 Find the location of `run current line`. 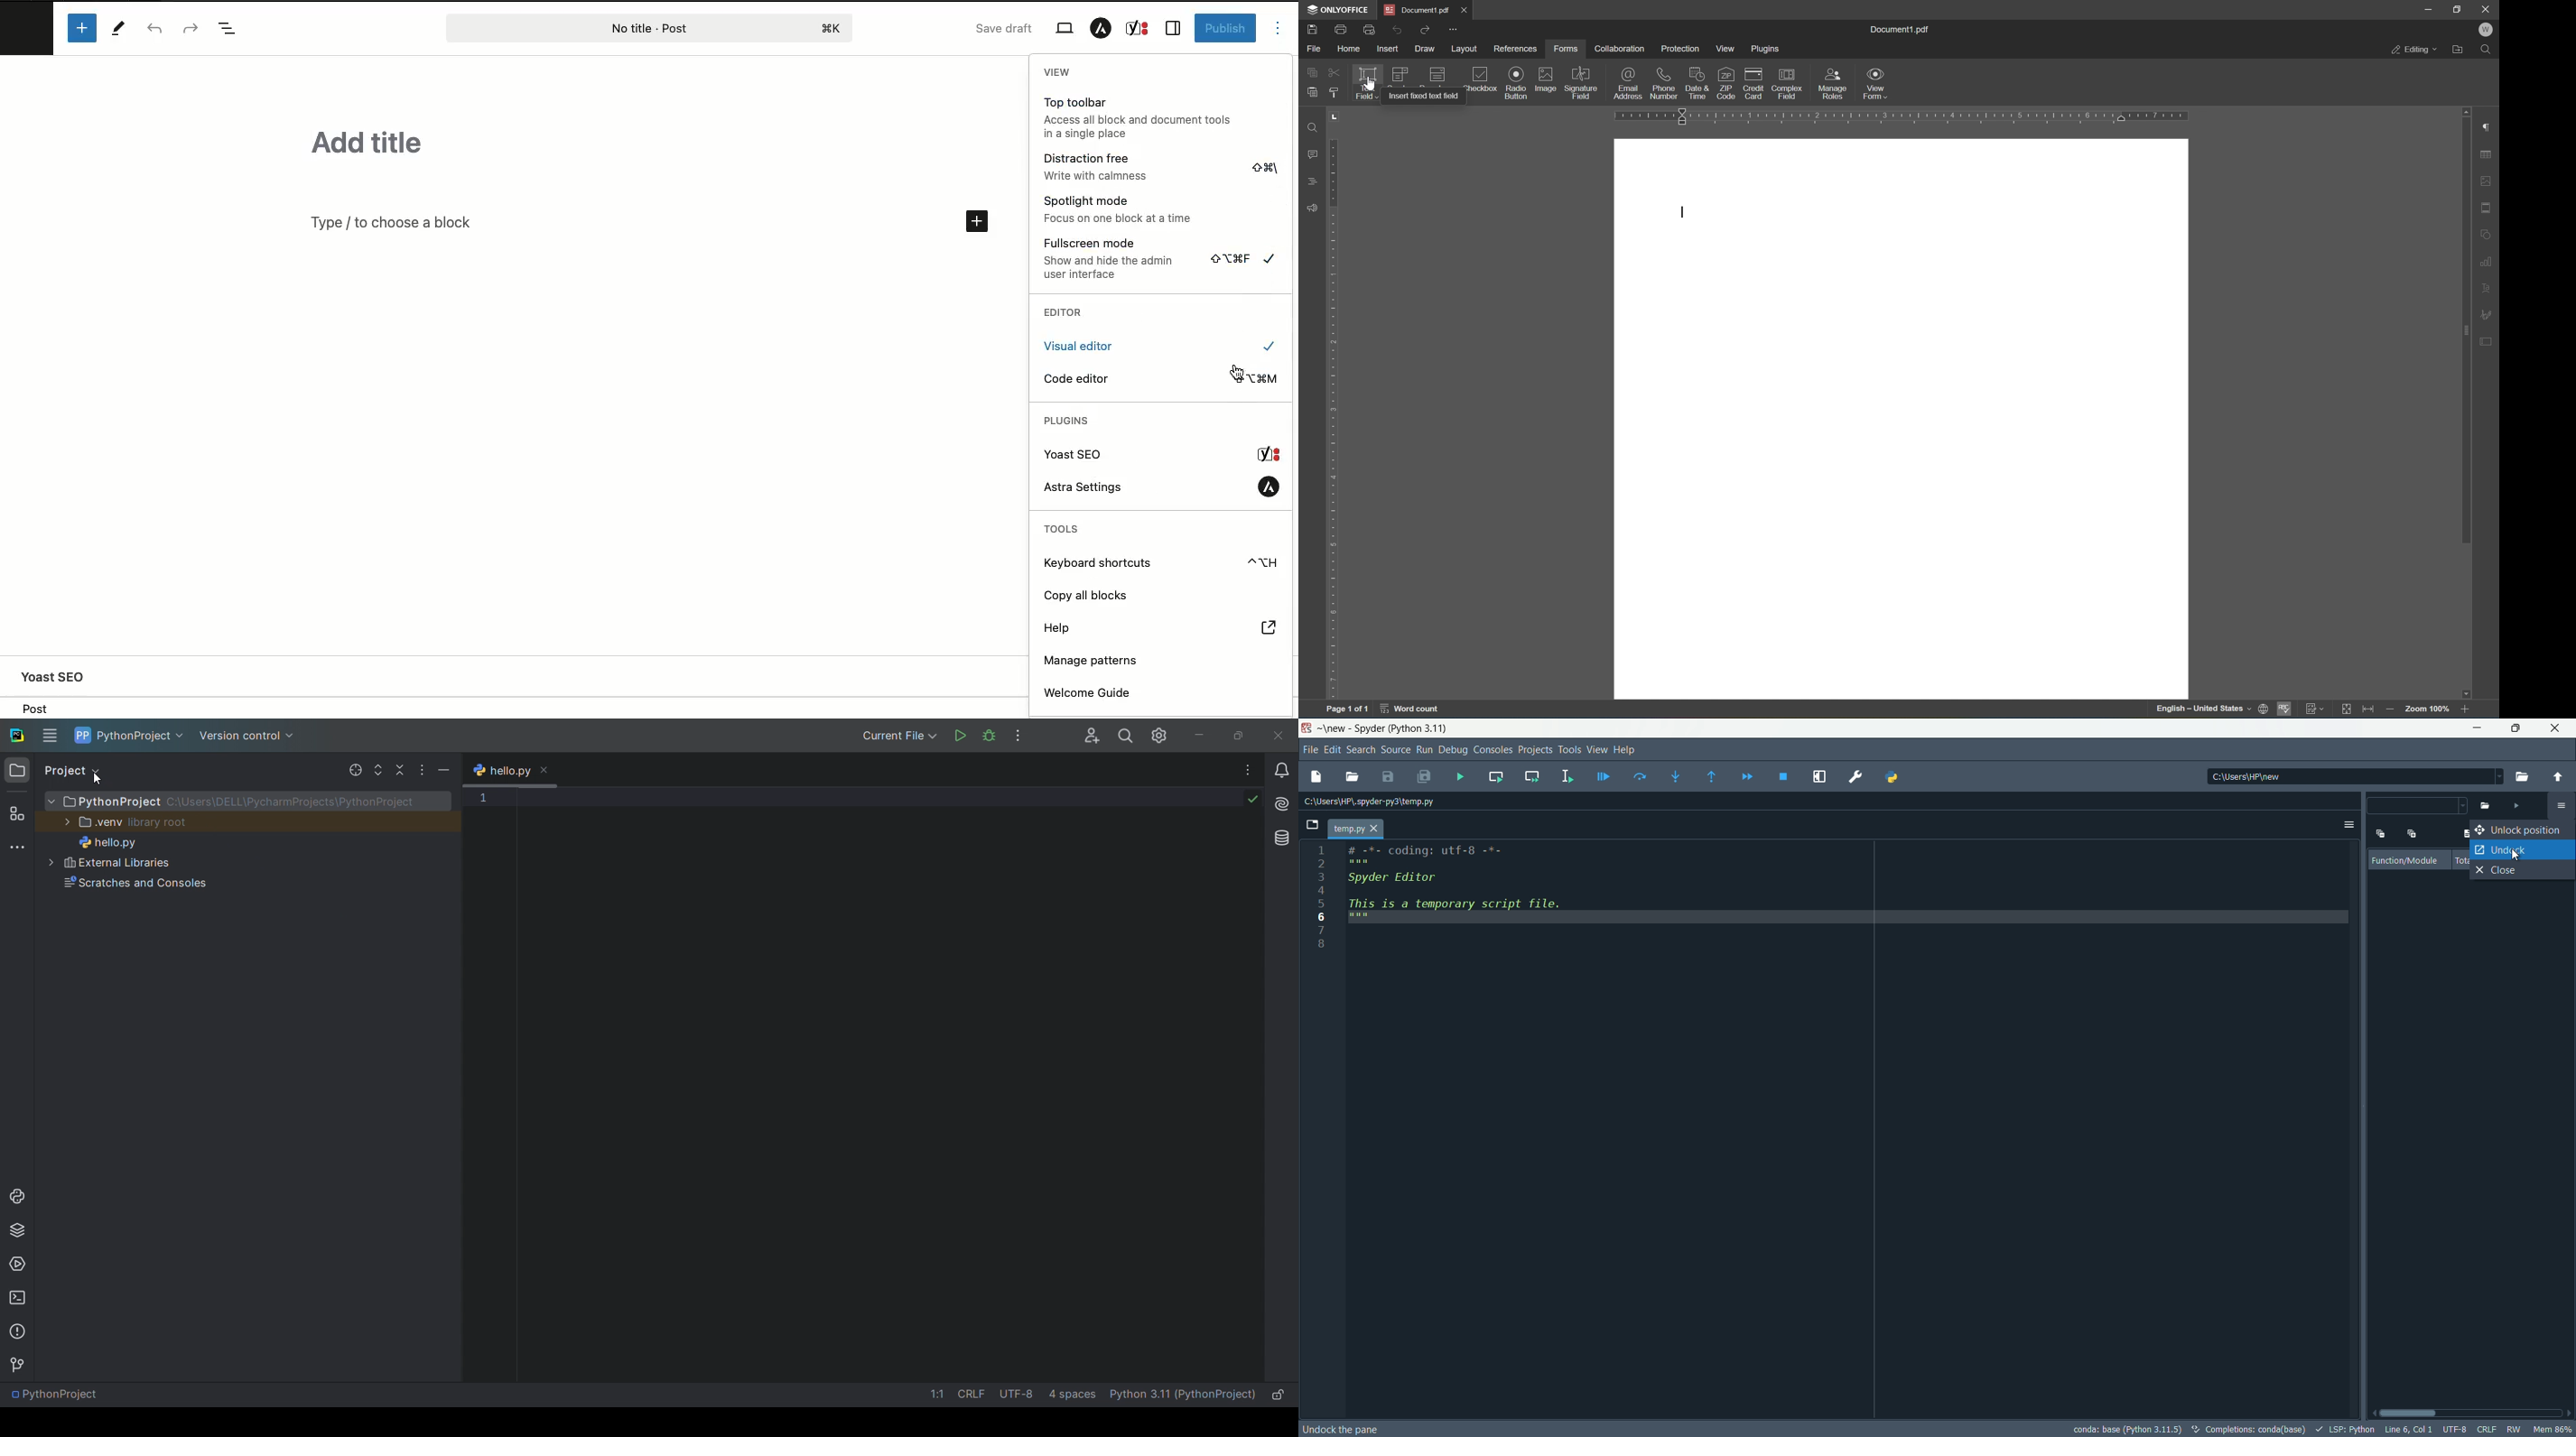

run current line is located at coordinates (1640, 777).